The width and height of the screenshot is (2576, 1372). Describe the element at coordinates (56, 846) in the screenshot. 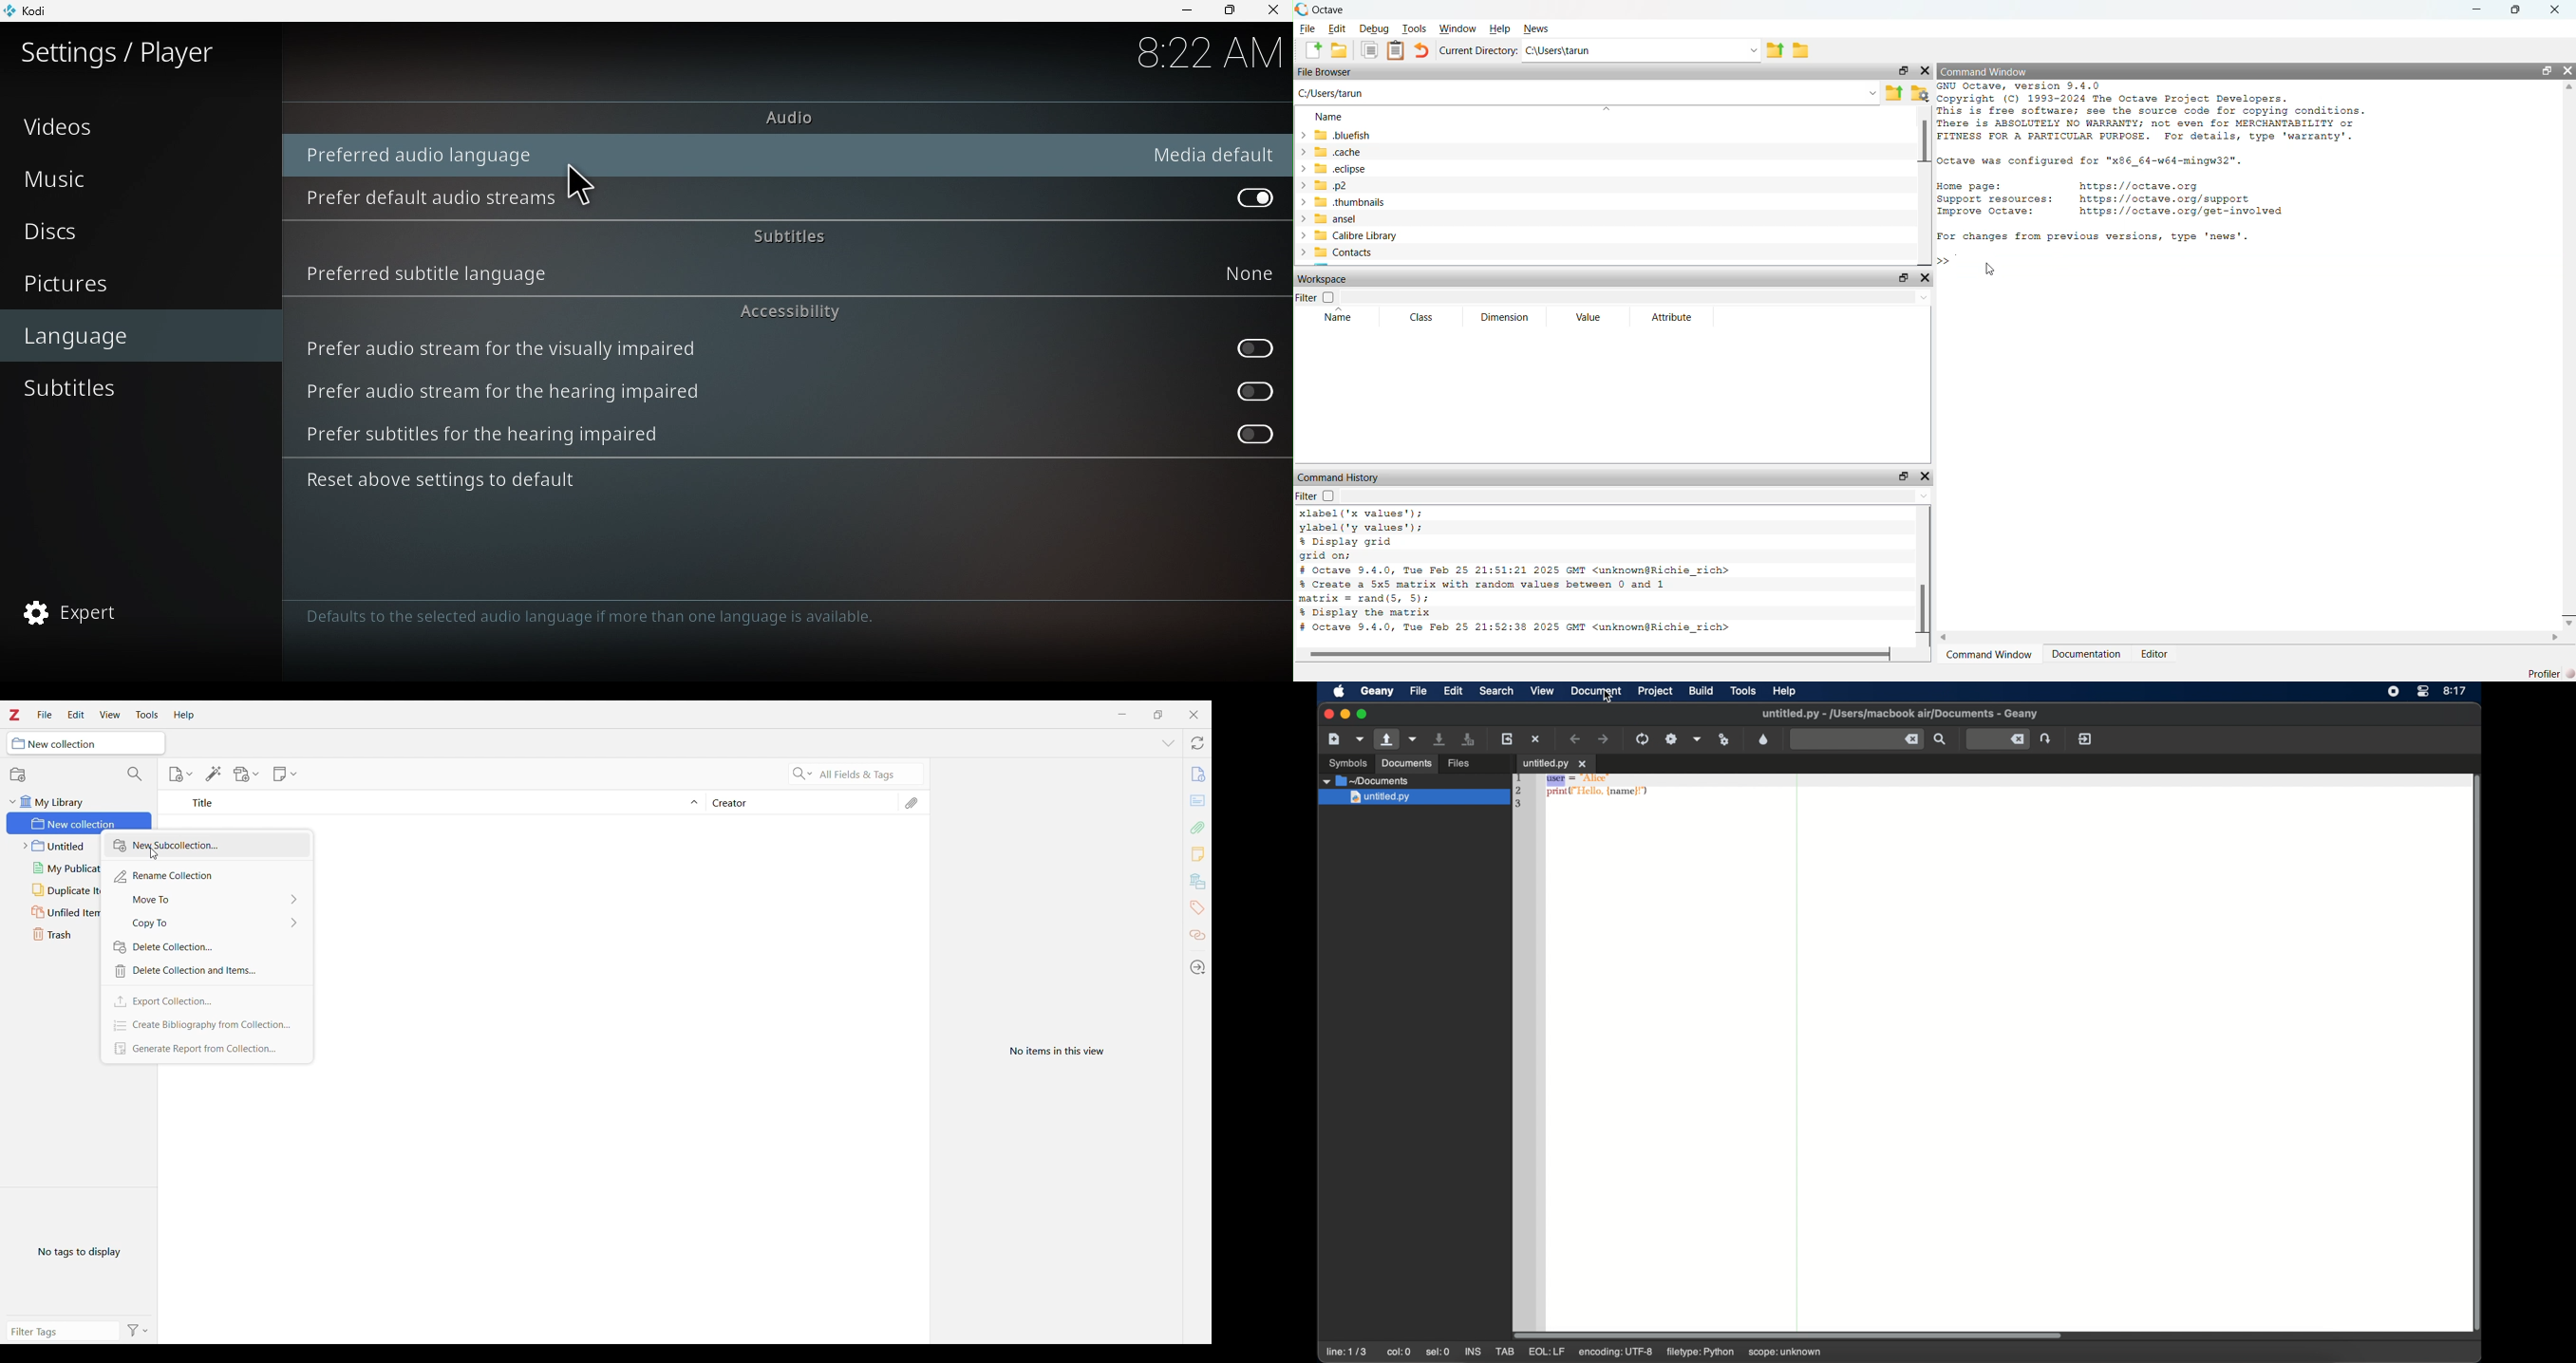

I see `Untitled folder` at that location.